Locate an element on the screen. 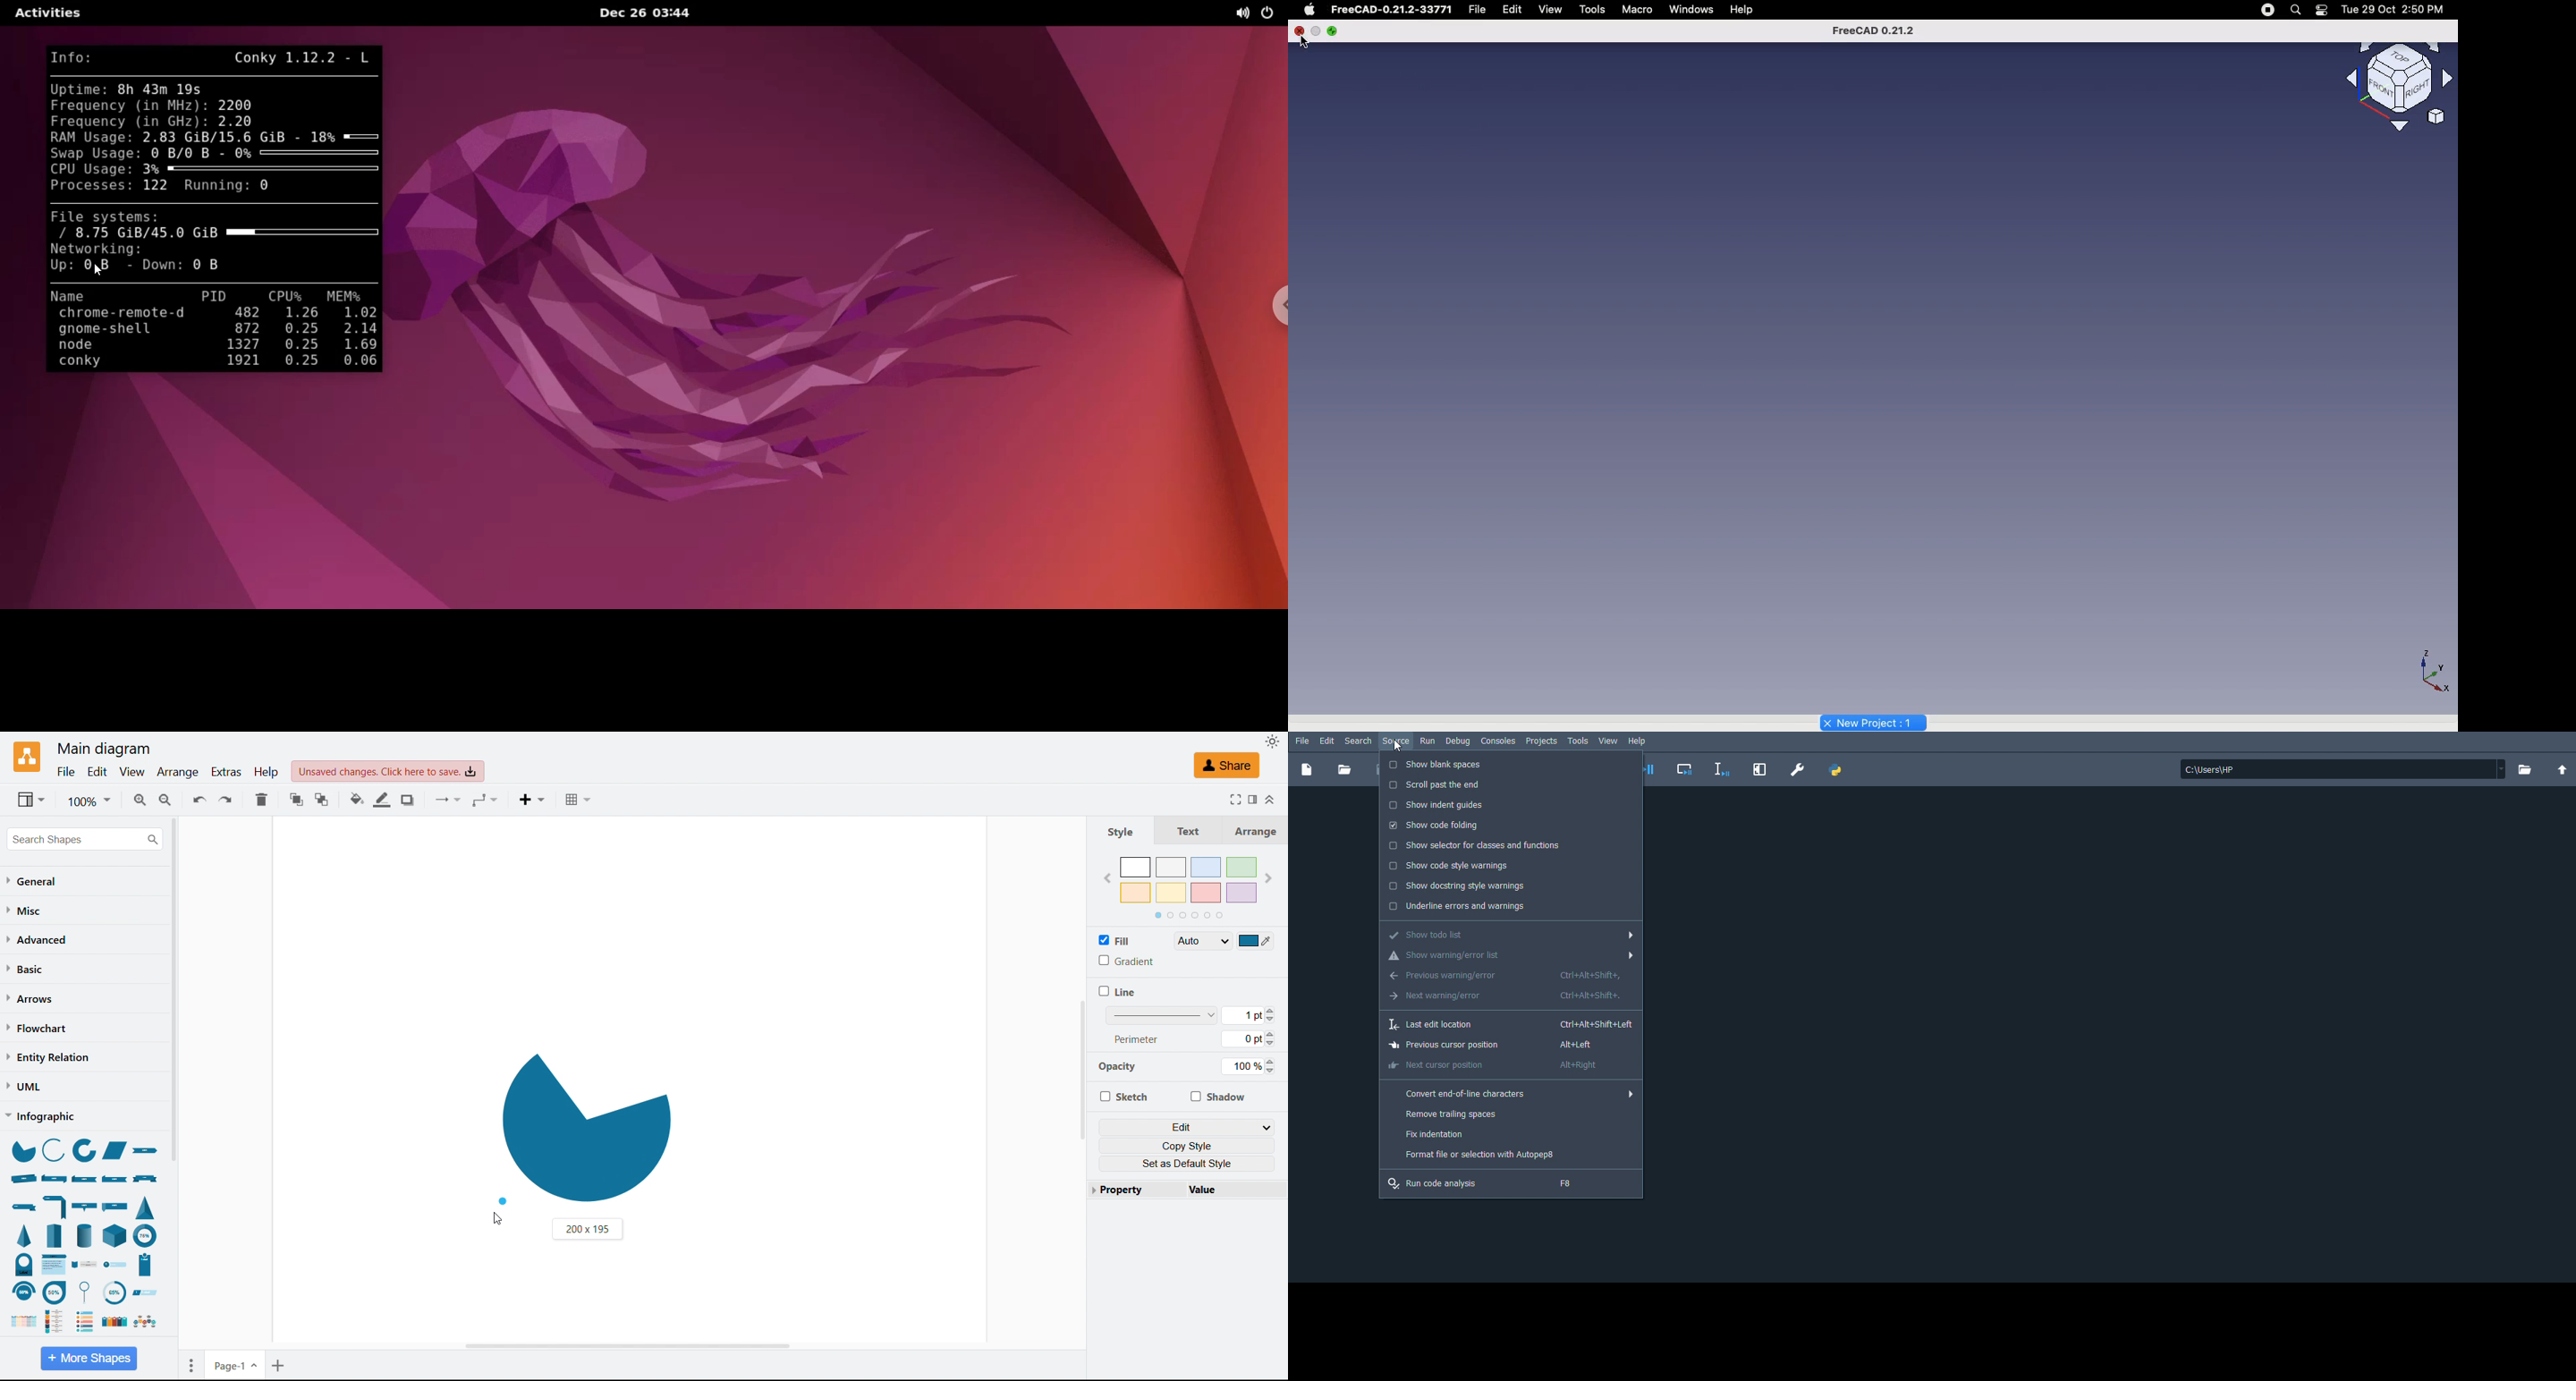 The width and height of the screenshot is (2576, 1400). Projects is located at coordinates (1543, 742).